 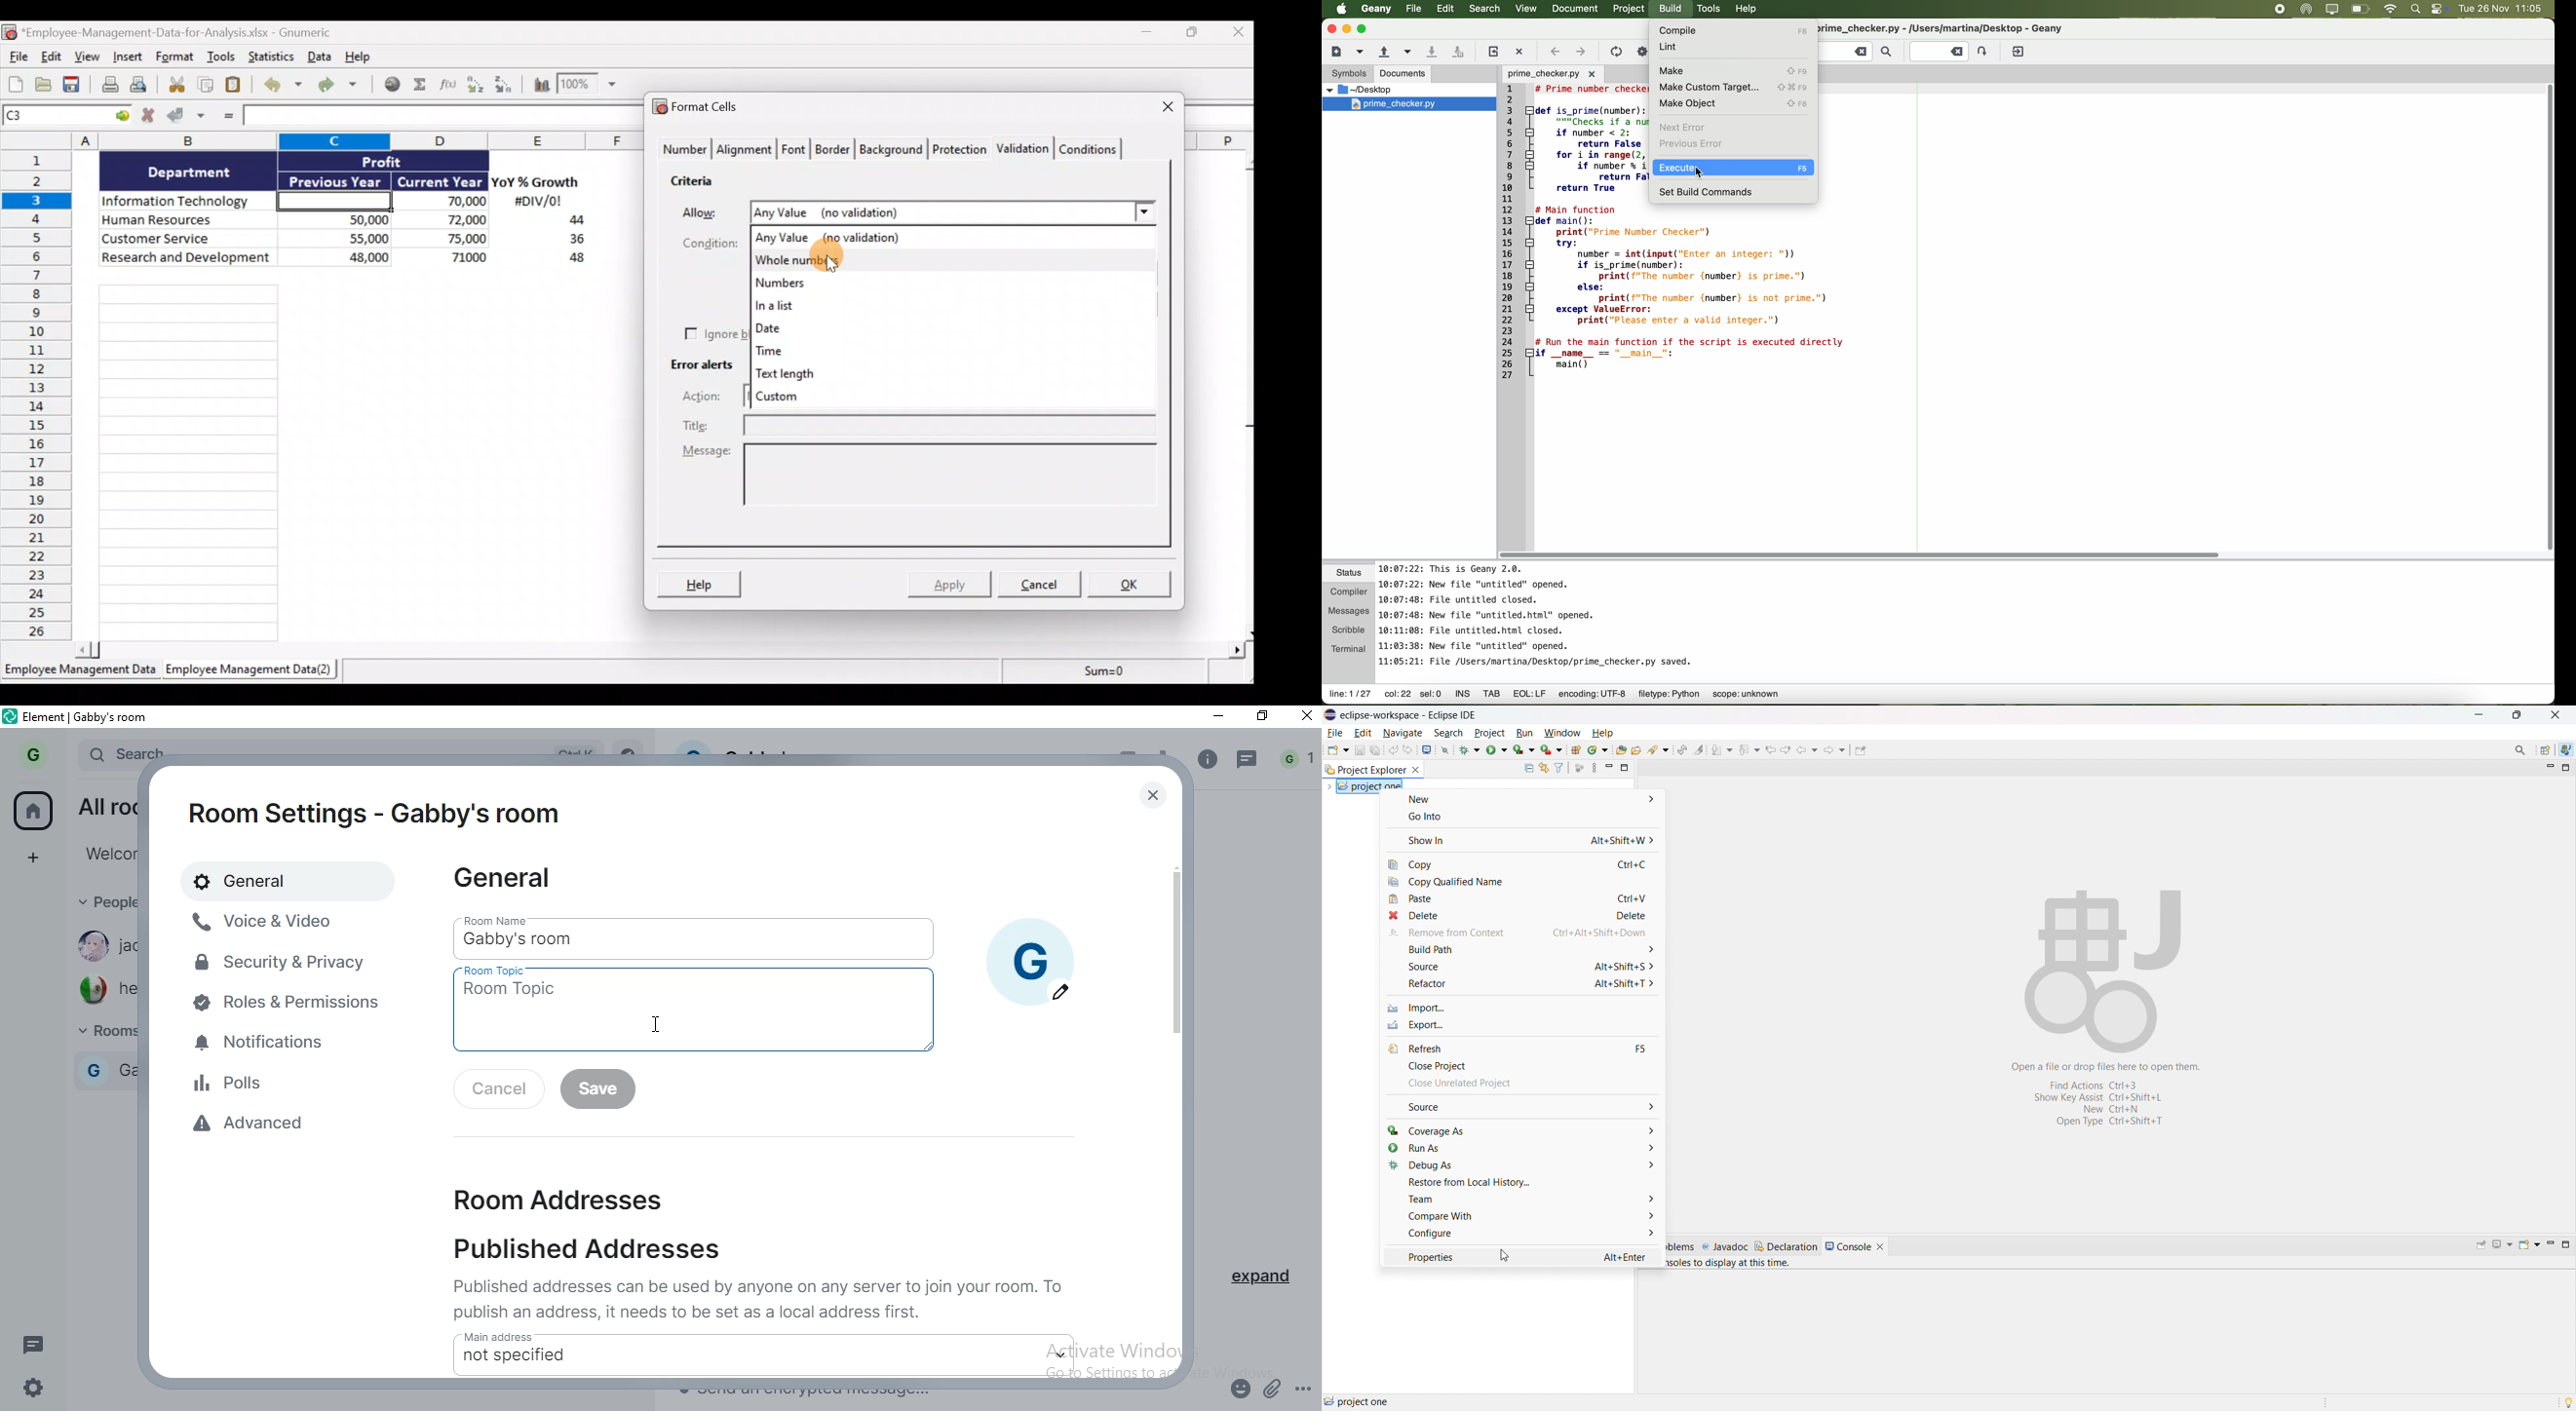 I want to click on notifications, so click(x=291, y=1045).